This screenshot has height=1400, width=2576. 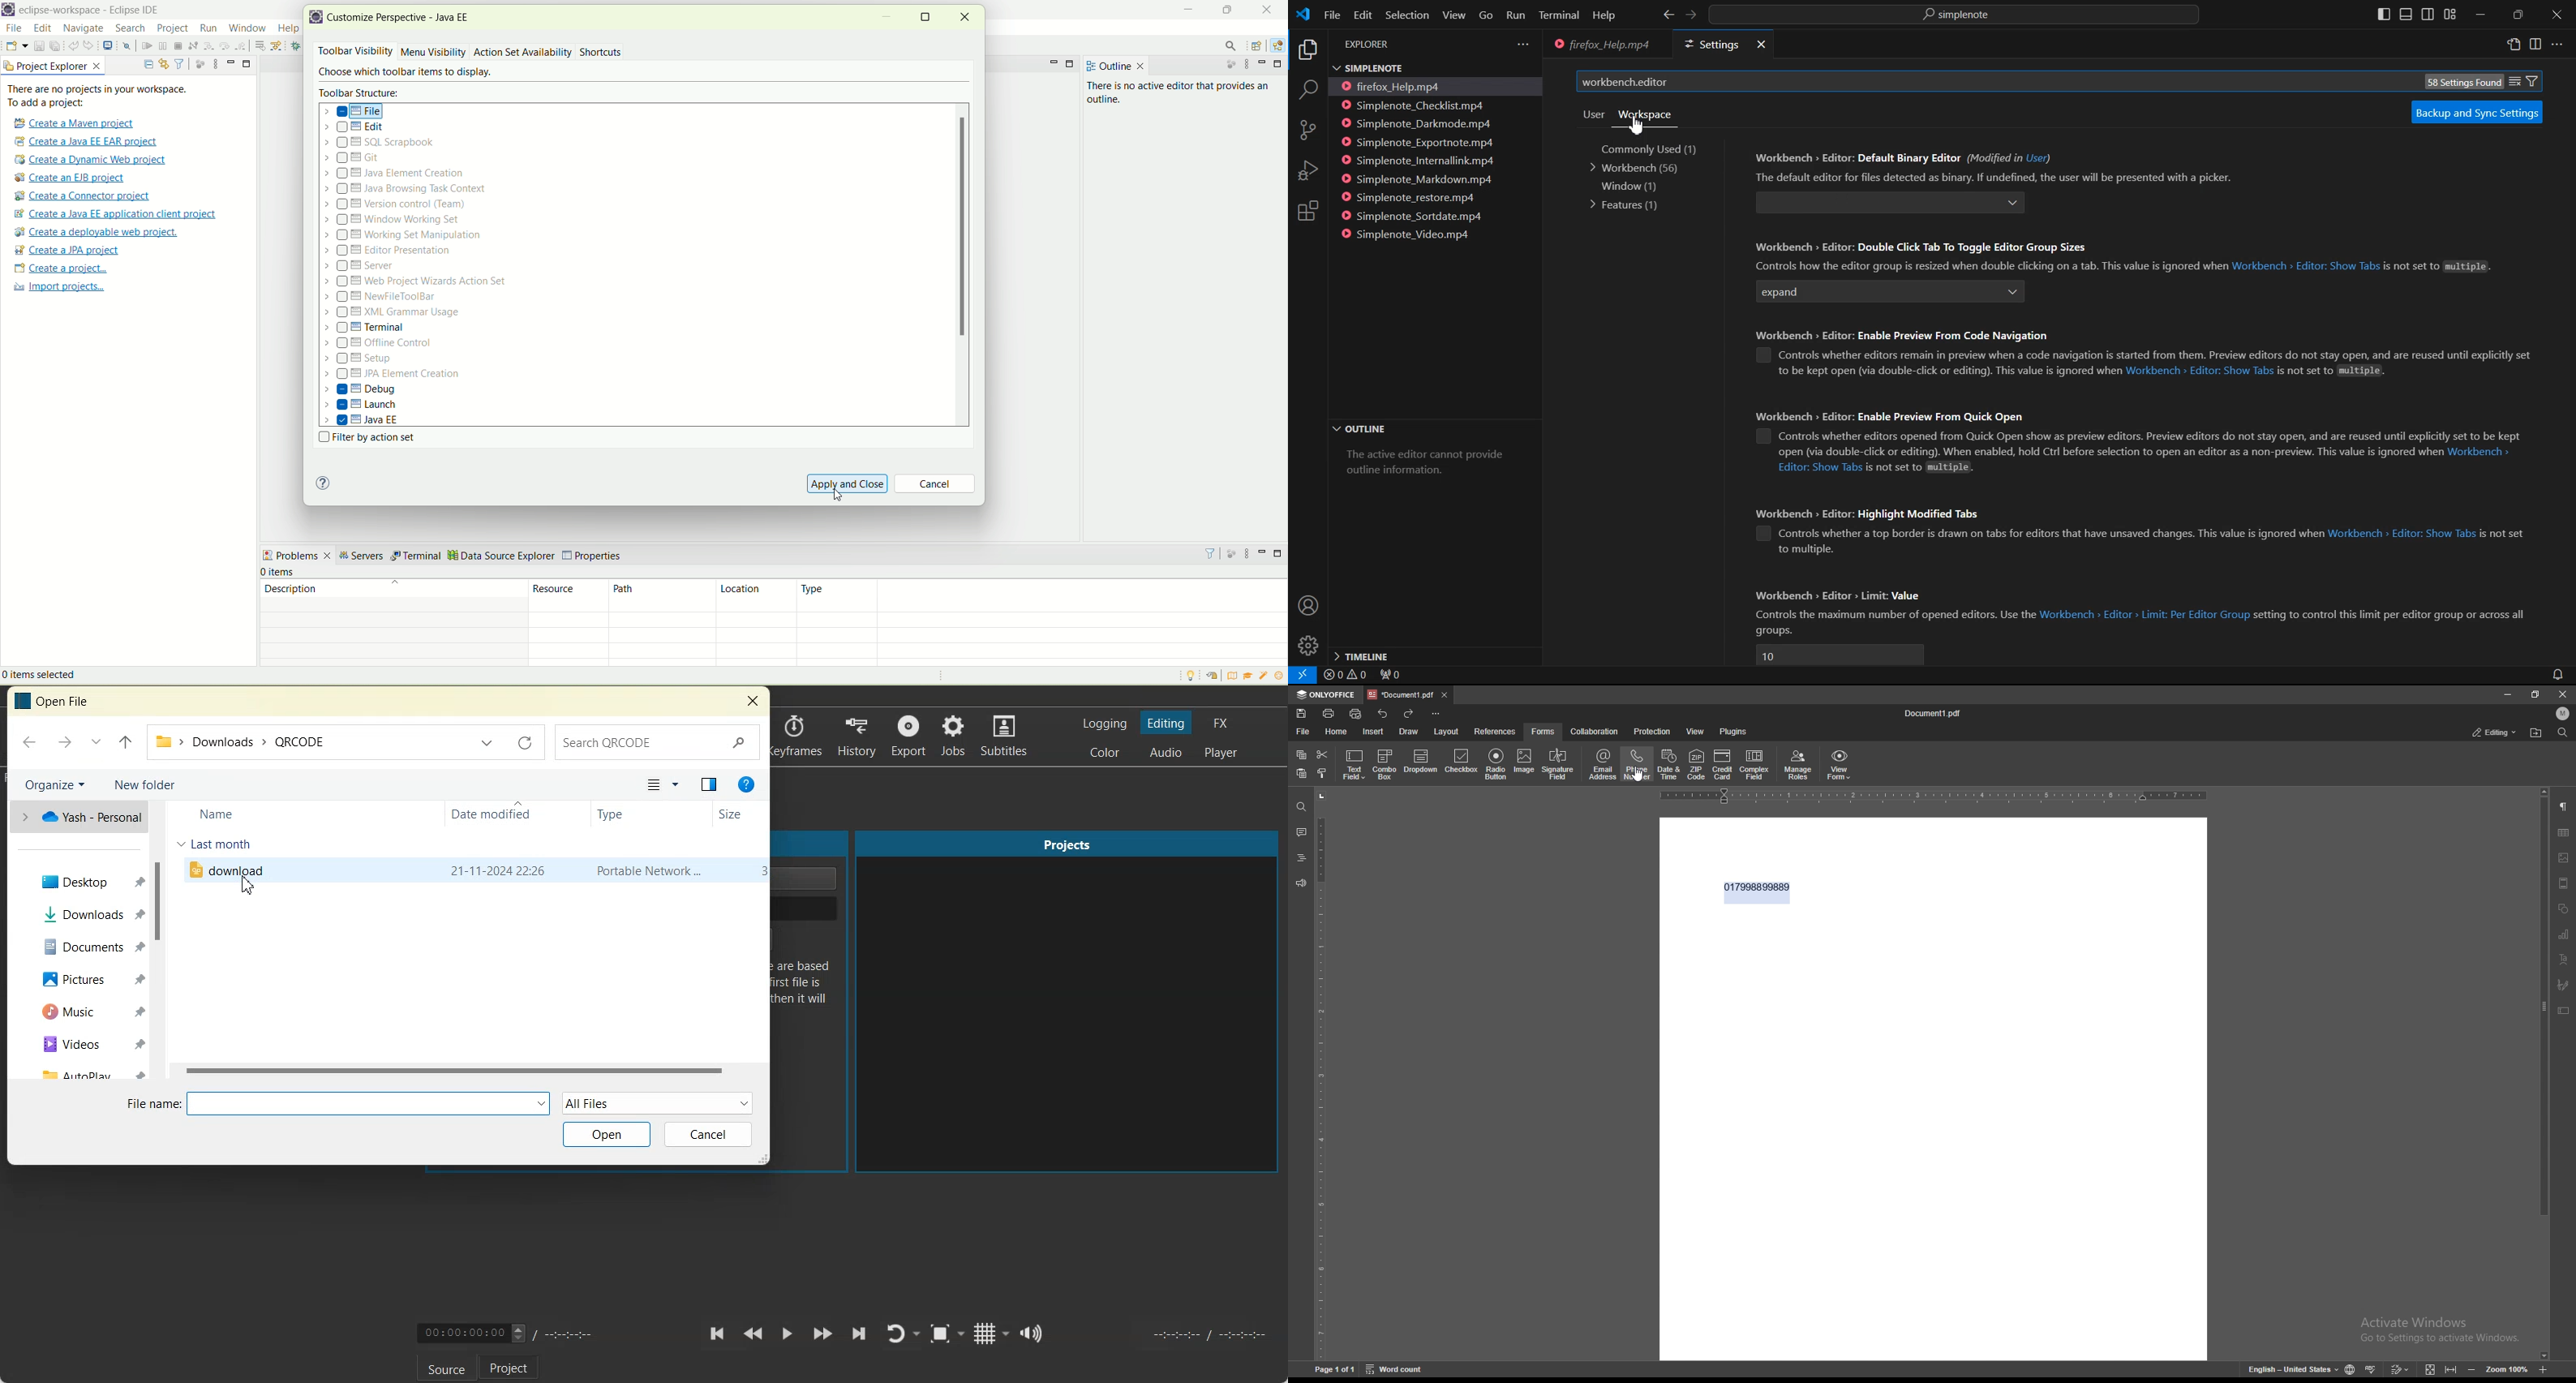 What do you see at coordinates (85, 1043) in the screenshot?
I see `Video` at bounding box center [85, 1043].